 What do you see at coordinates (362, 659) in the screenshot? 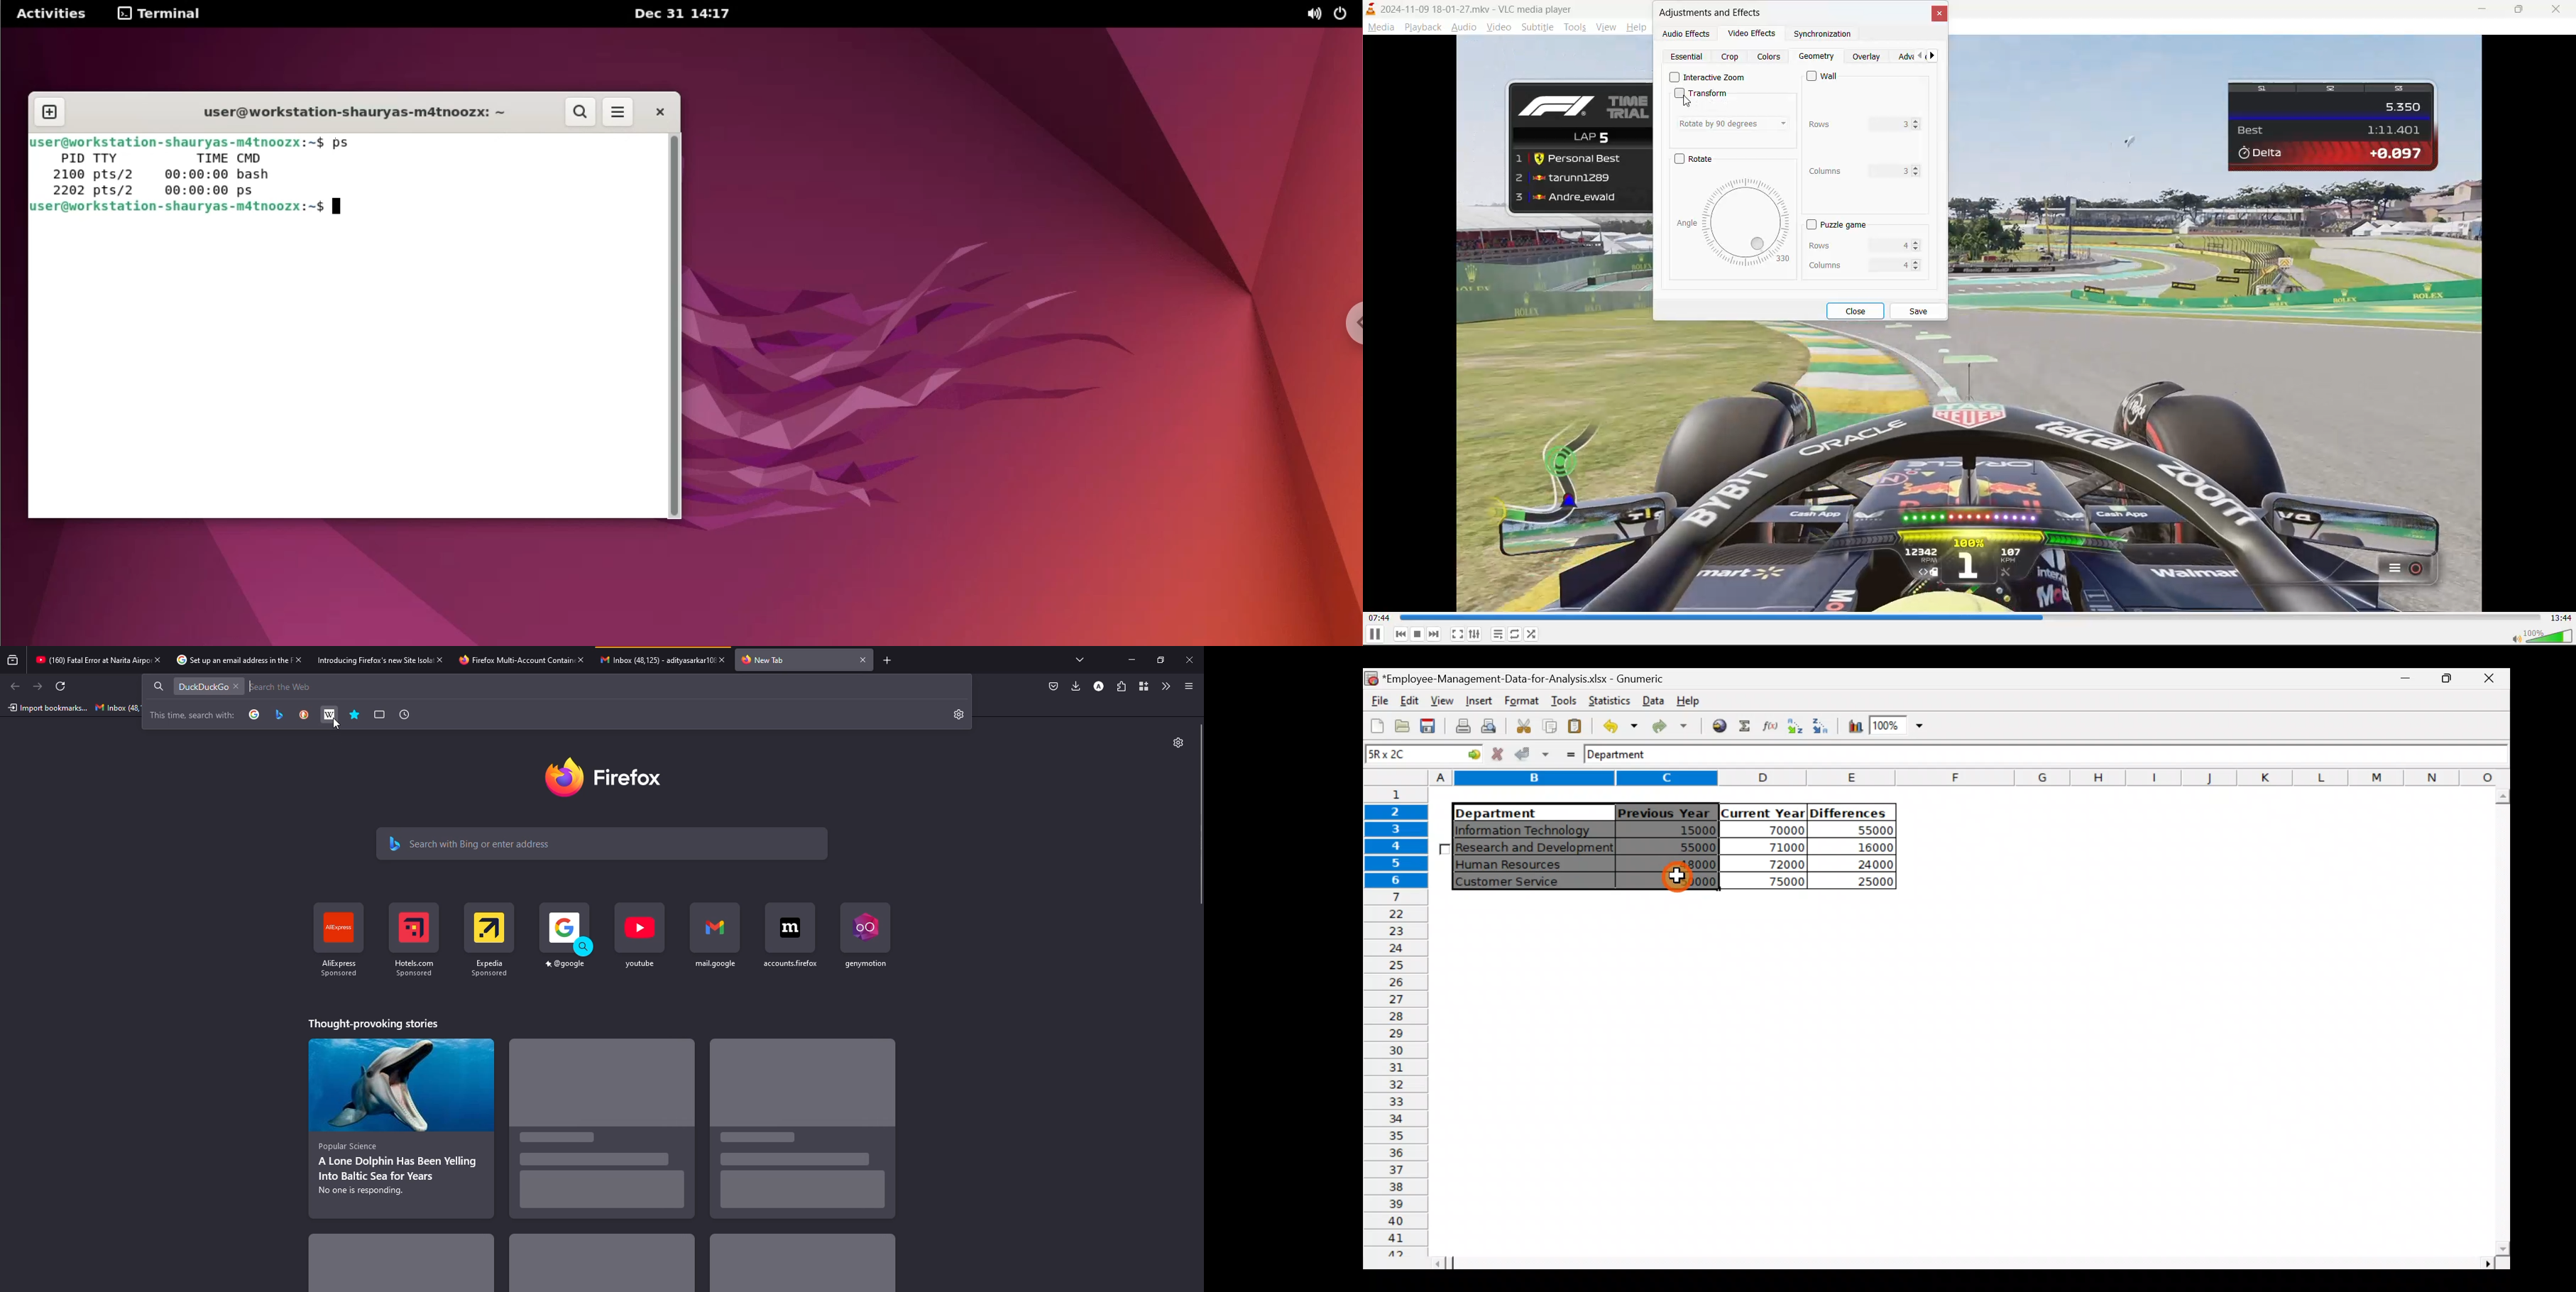
I see `tab` at bounding box center [362, 659].